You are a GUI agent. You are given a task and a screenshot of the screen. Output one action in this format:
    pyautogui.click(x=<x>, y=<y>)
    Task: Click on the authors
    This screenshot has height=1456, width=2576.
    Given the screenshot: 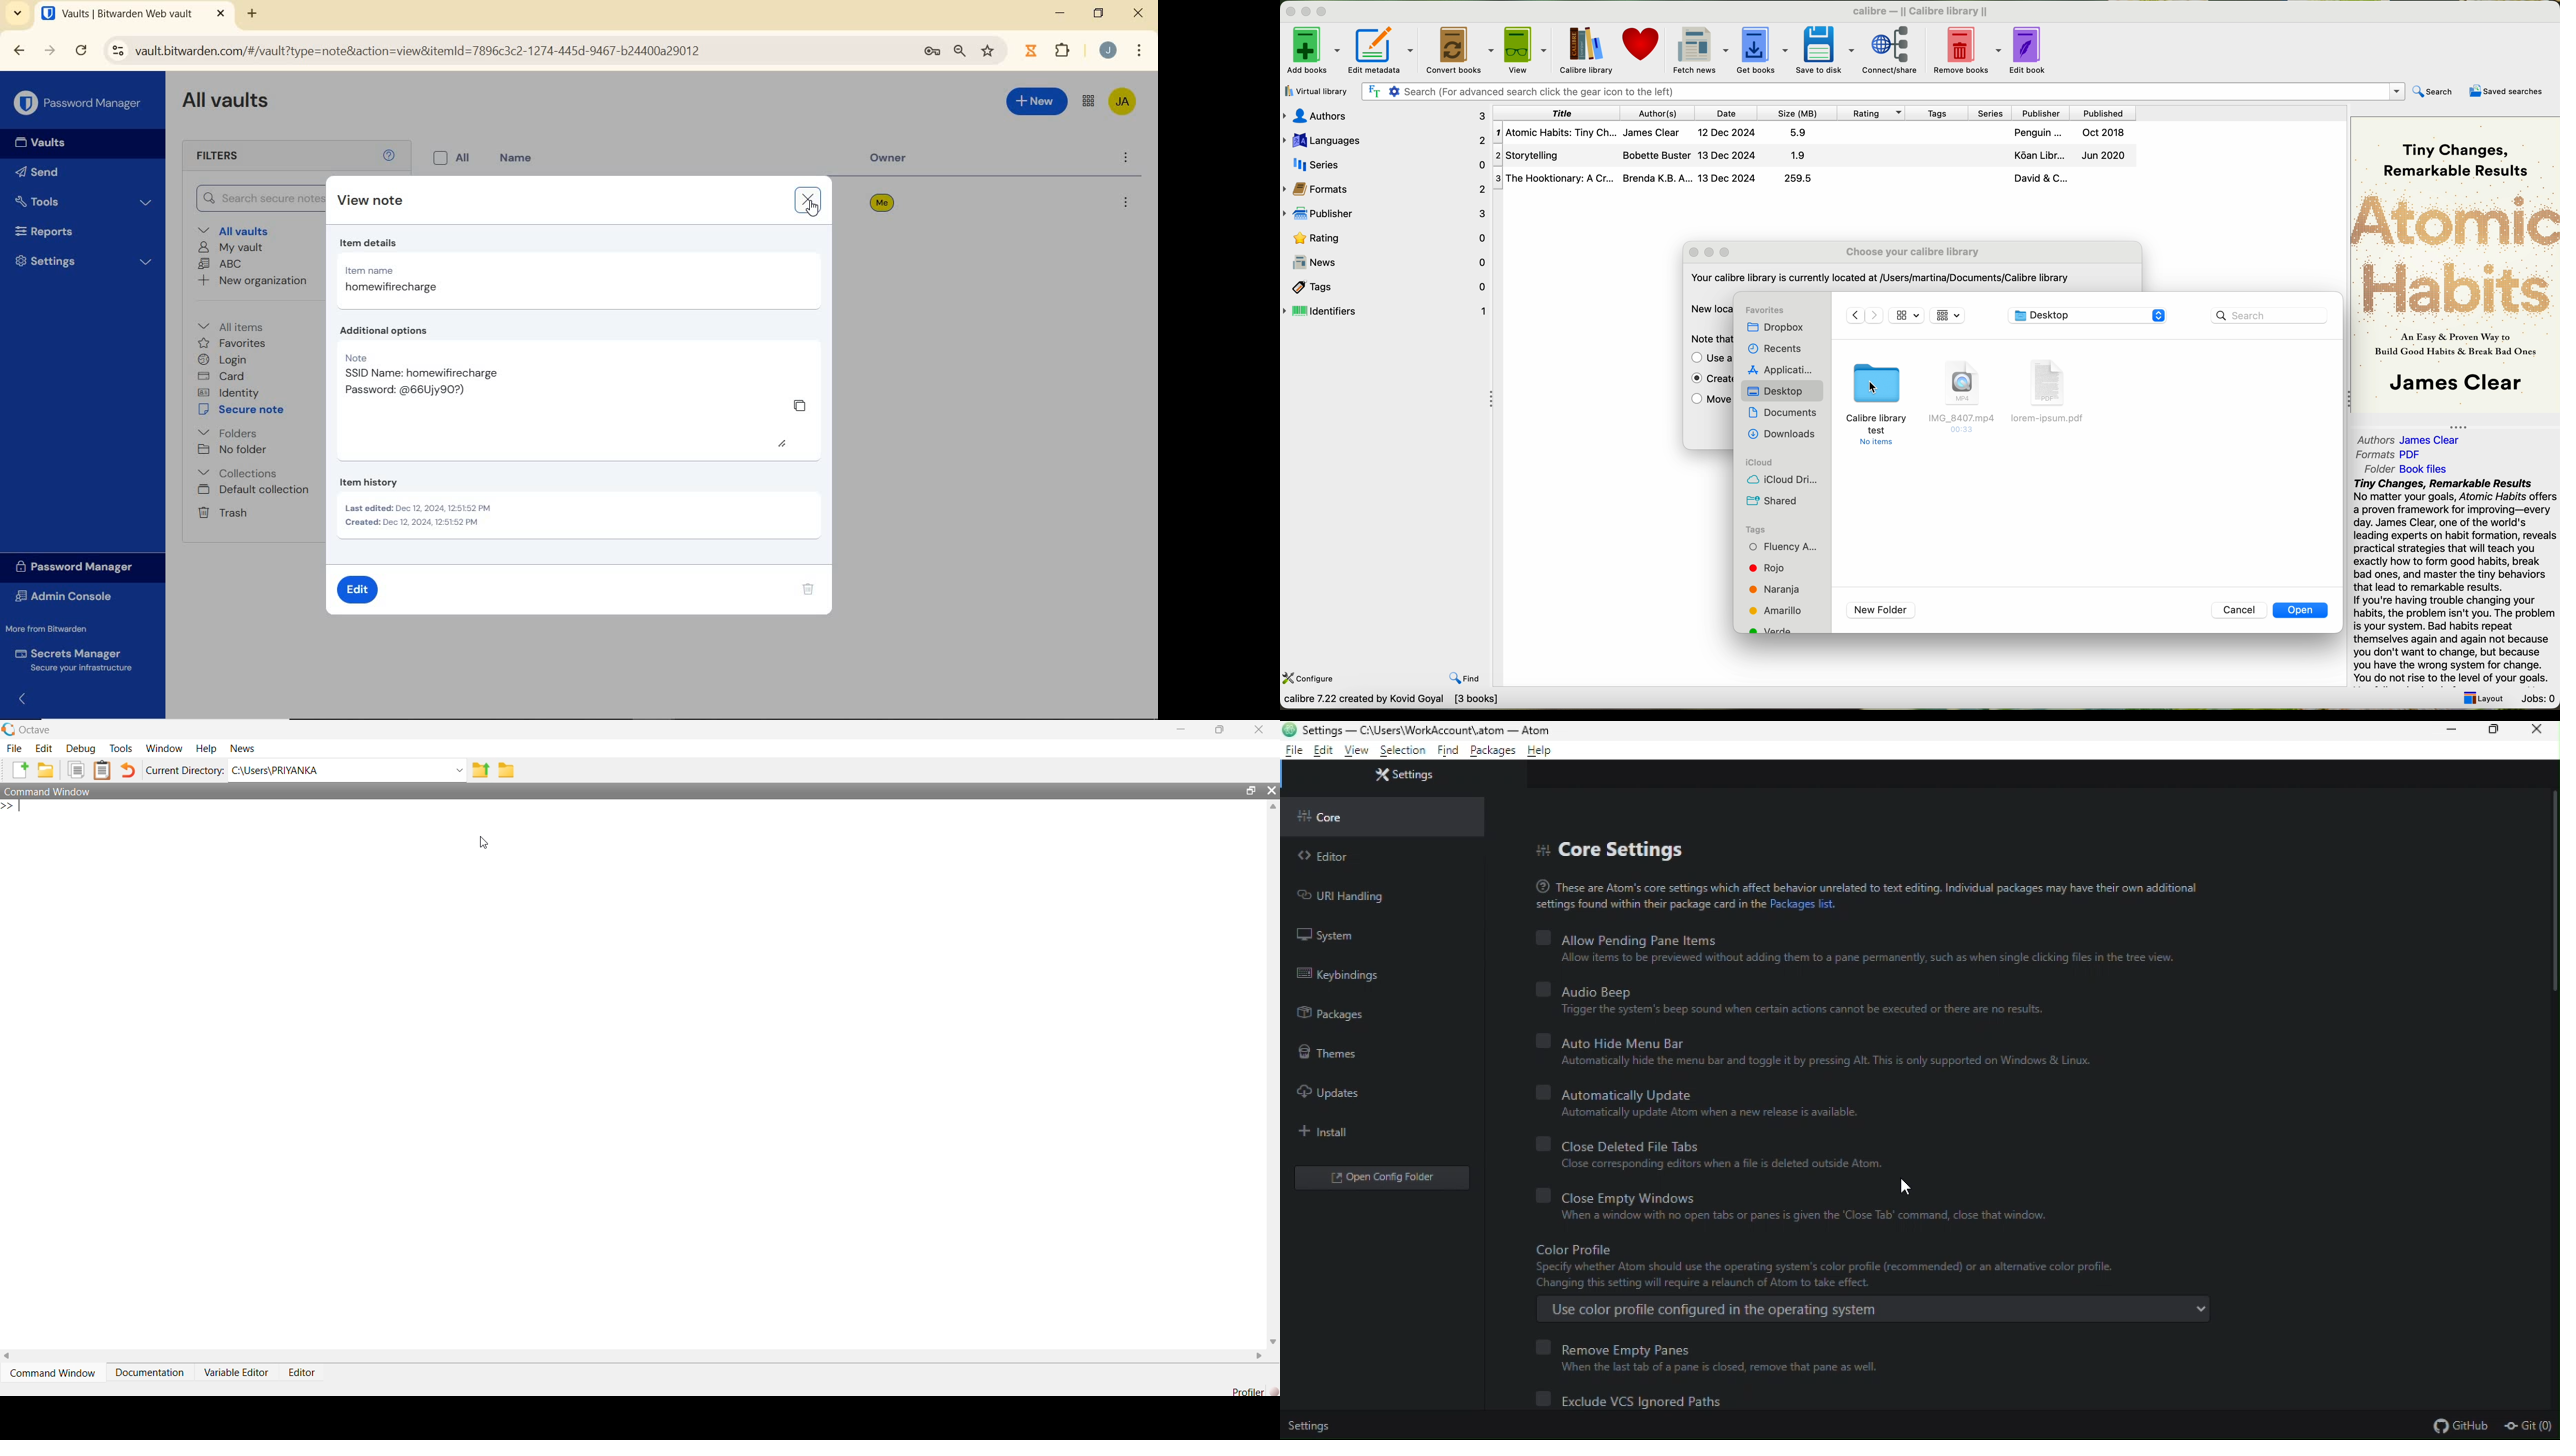 What is the action you would take?
    pyautogui.click(x=1389, y=116)
    